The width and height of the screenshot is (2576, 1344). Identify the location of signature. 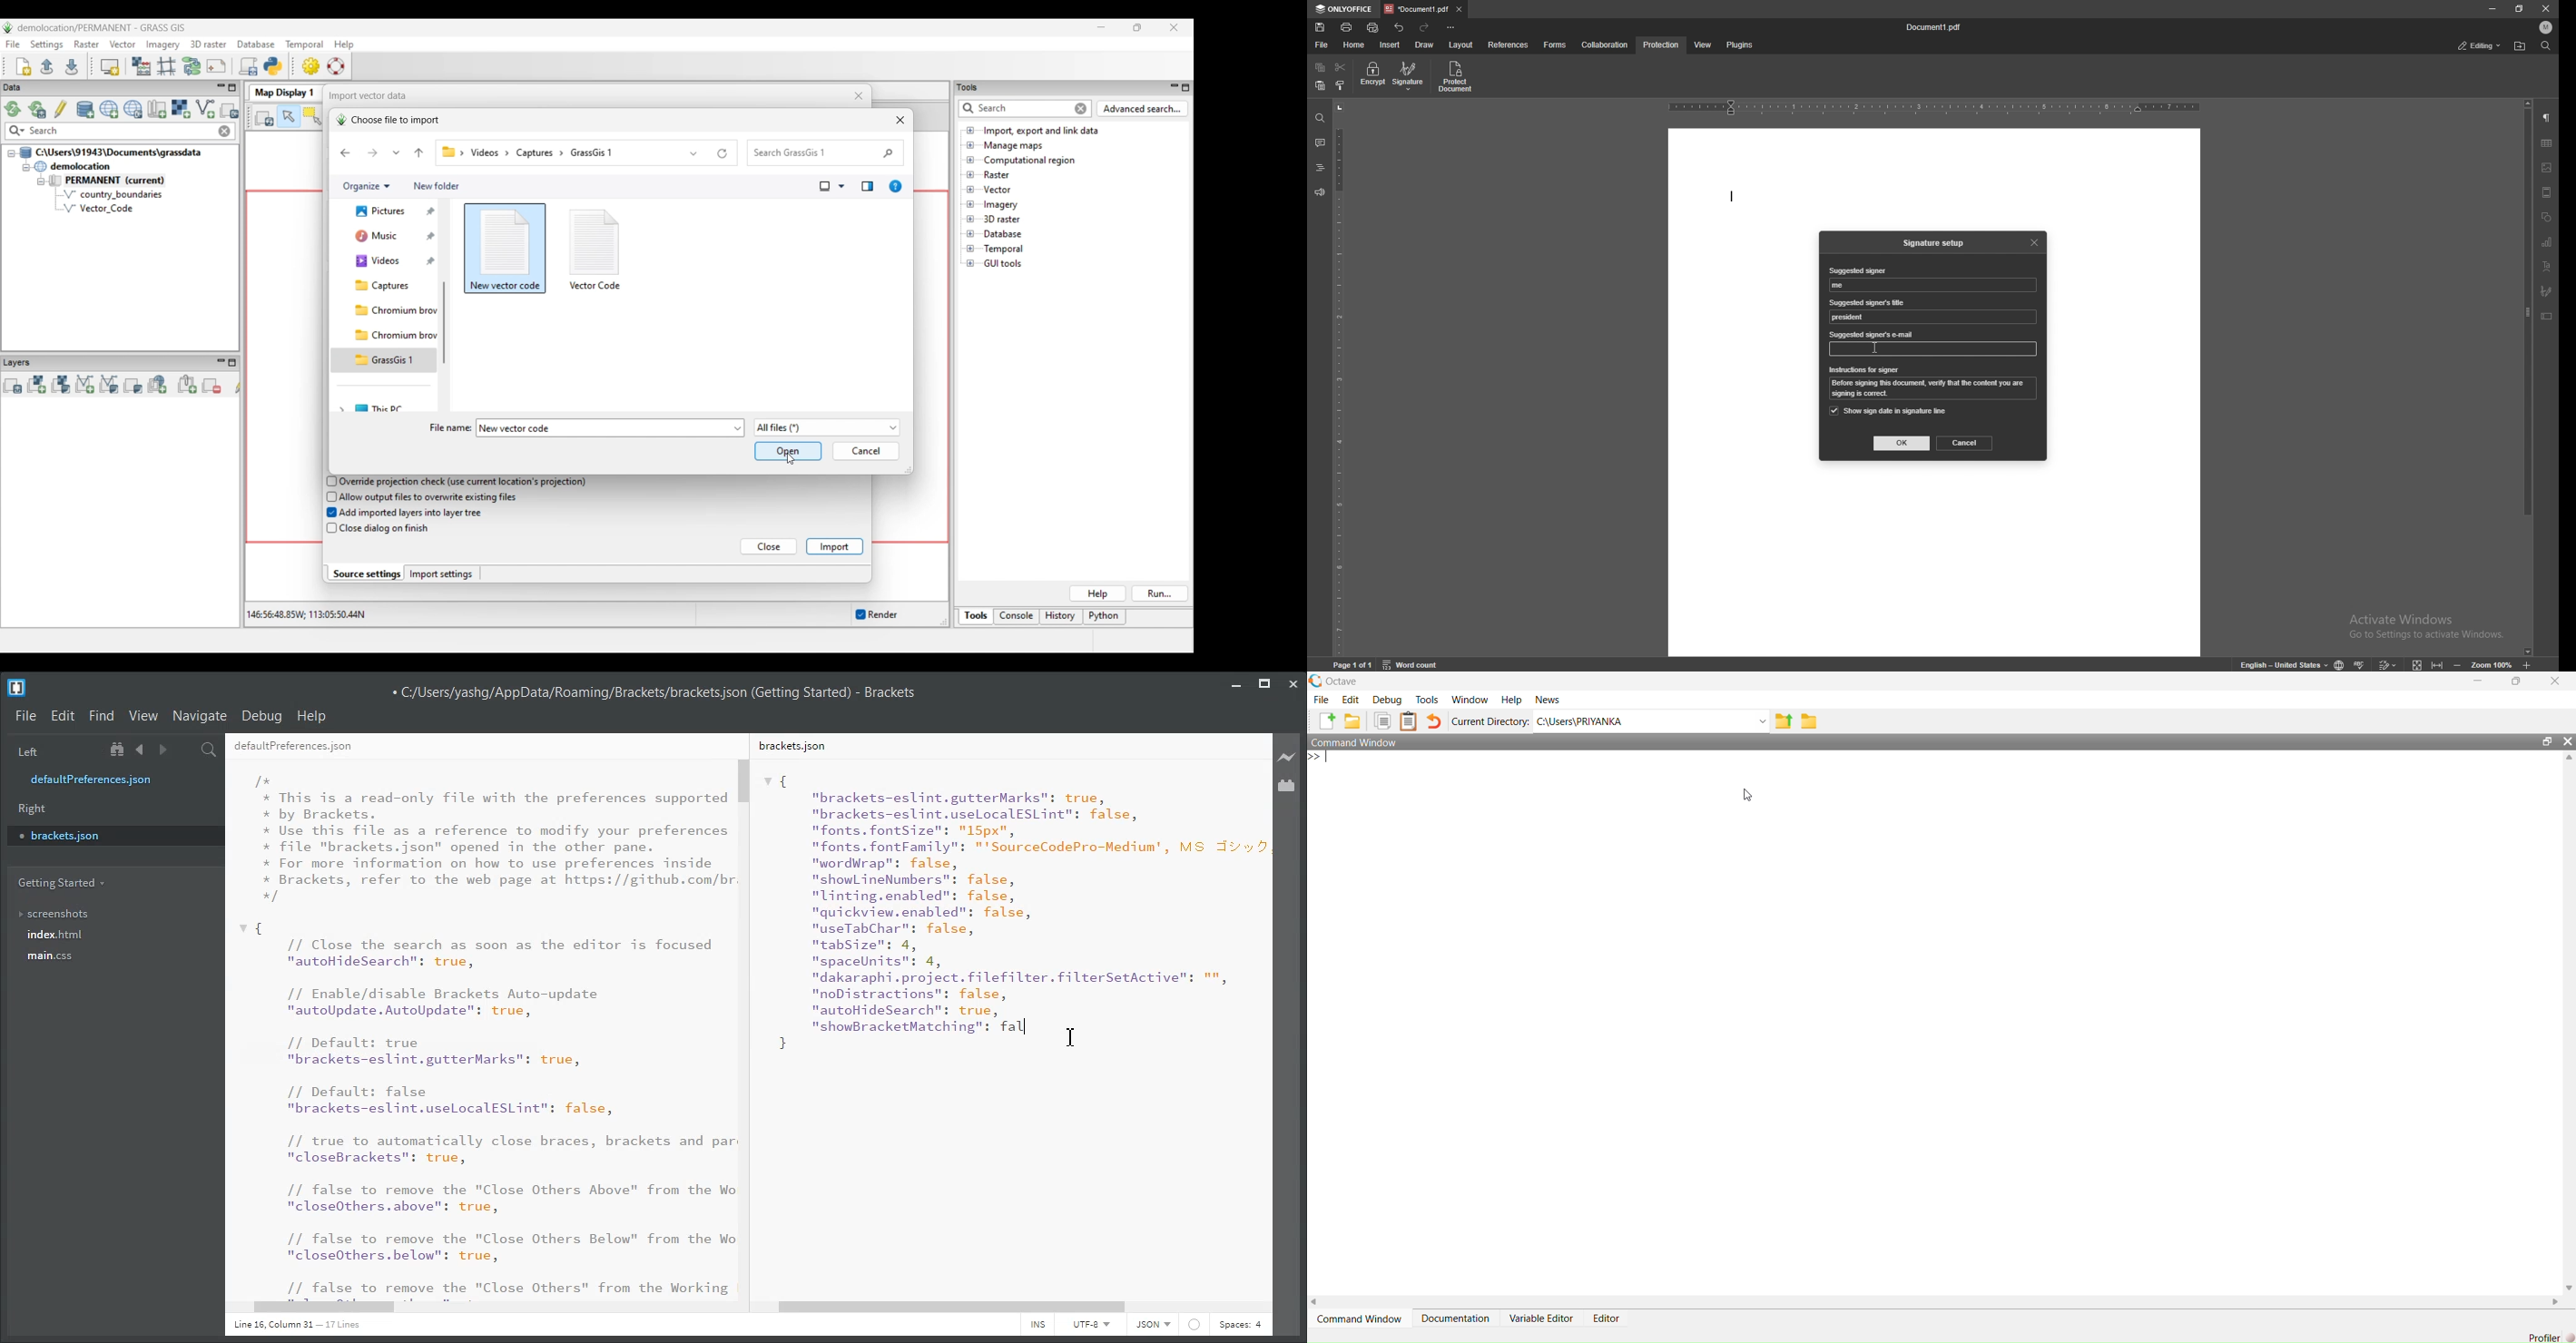
(1409, 76).